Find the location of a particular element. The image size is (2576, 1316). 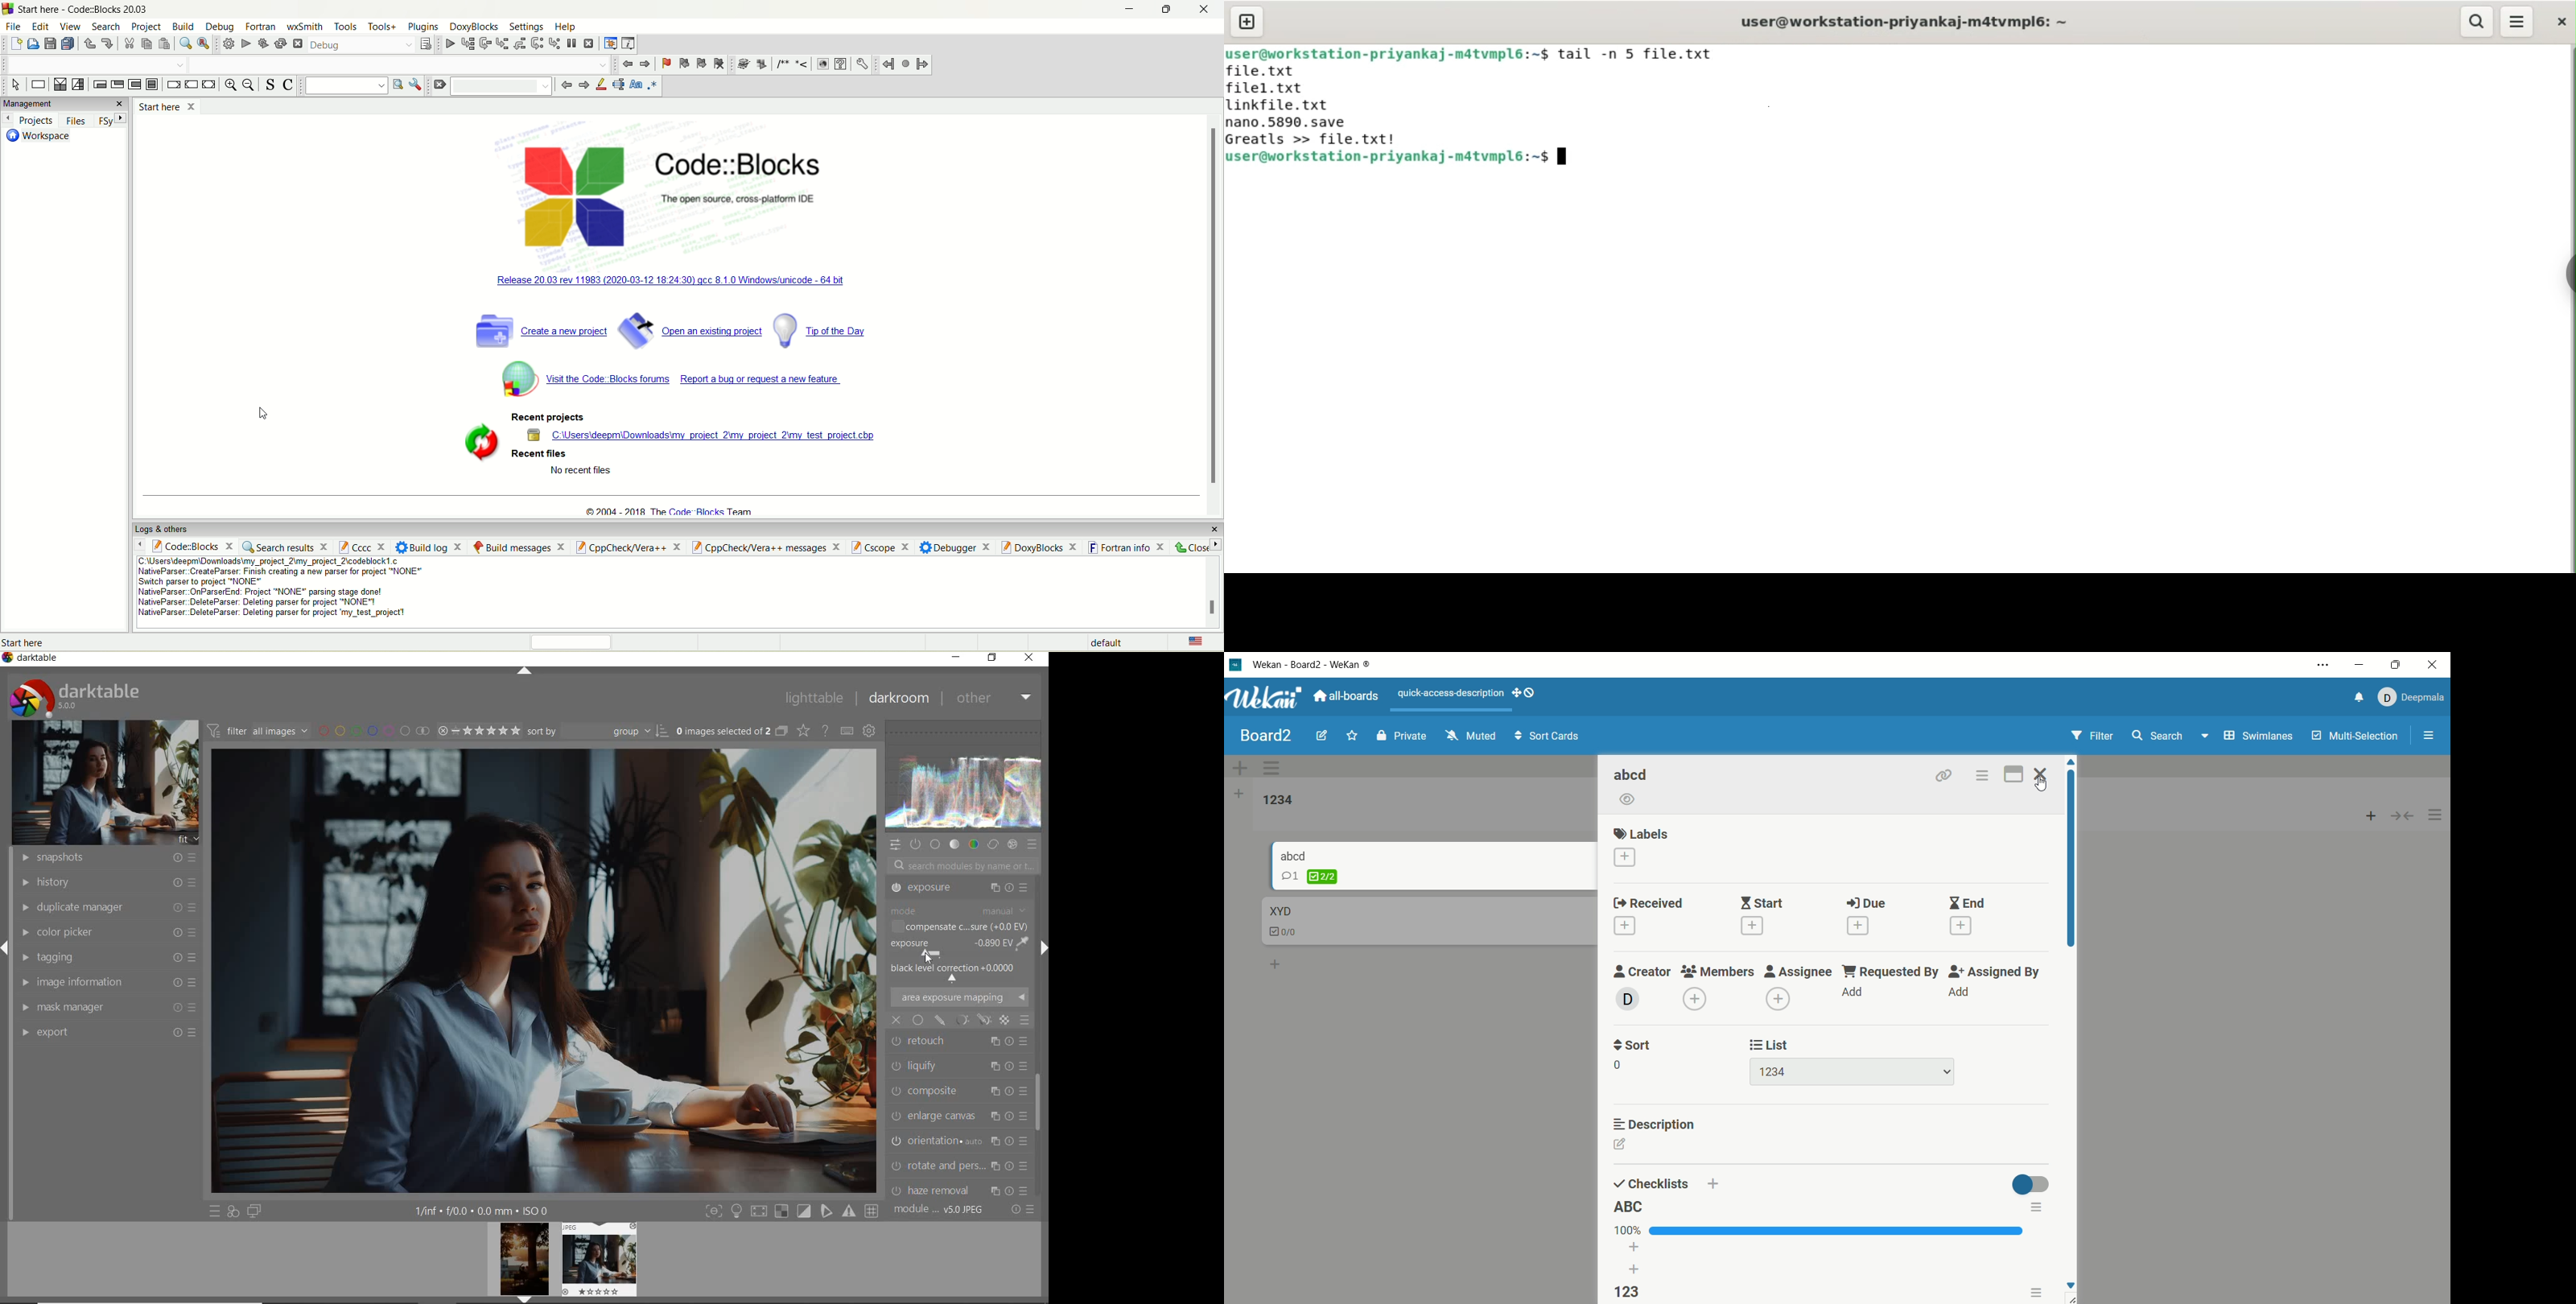

code::block is located at coordinates (763, 177).